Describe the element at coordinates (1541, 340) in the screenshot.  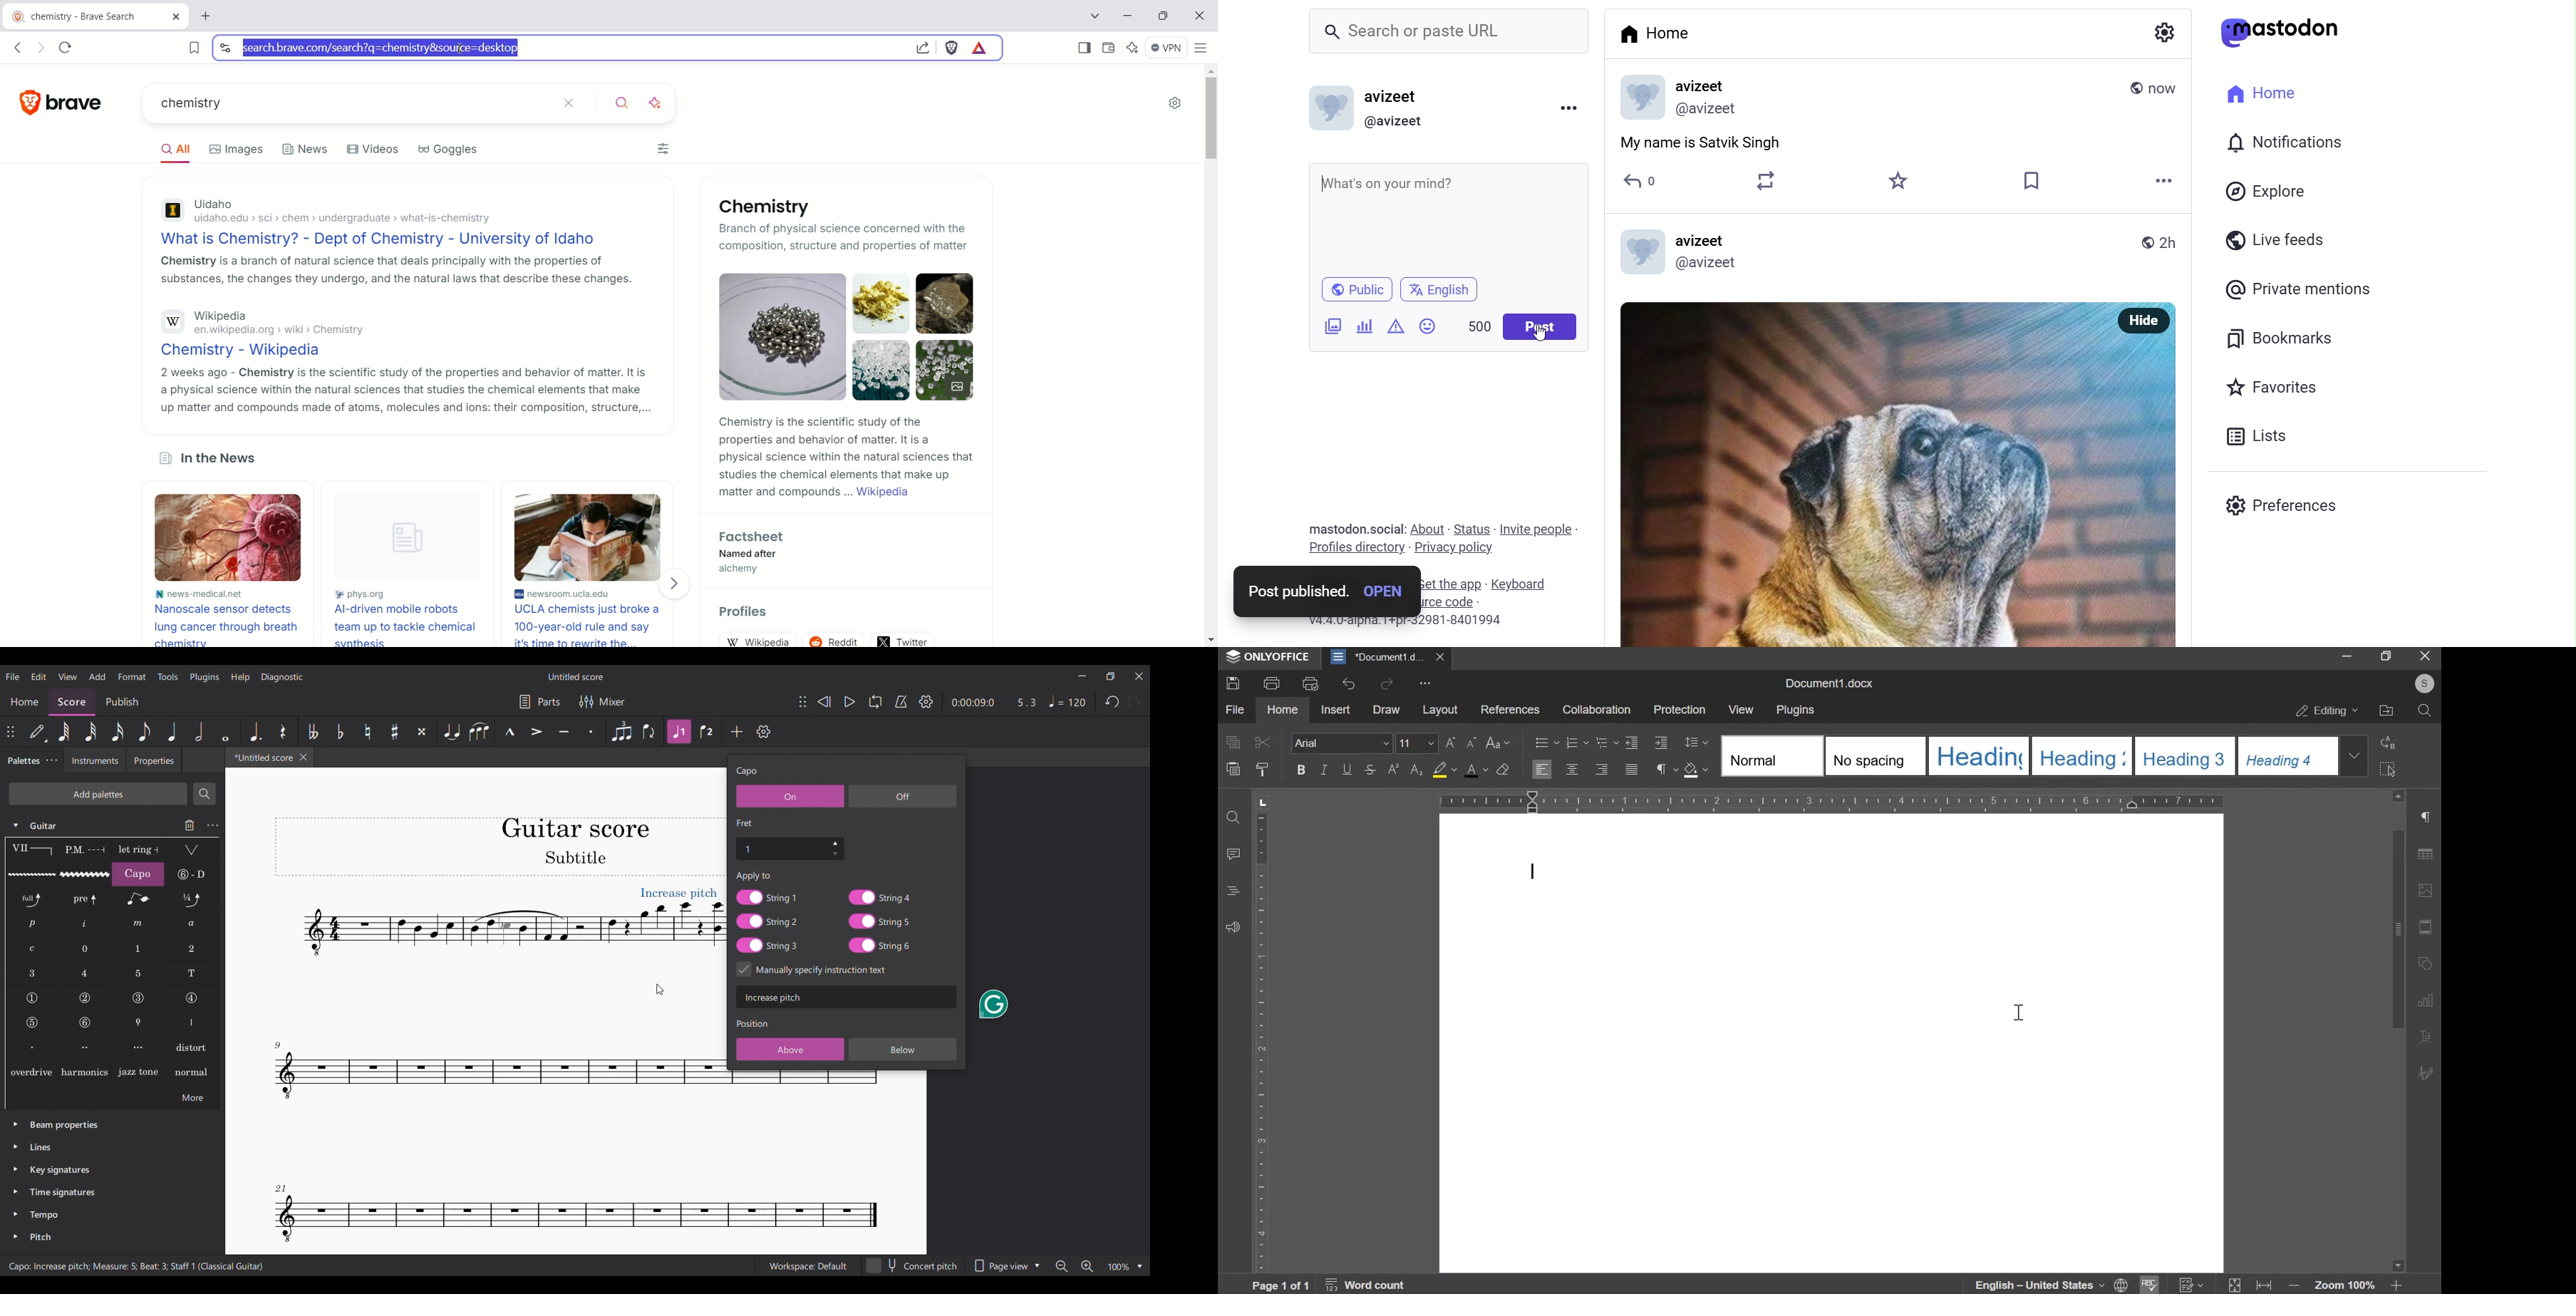
I see `cursor` at that location.